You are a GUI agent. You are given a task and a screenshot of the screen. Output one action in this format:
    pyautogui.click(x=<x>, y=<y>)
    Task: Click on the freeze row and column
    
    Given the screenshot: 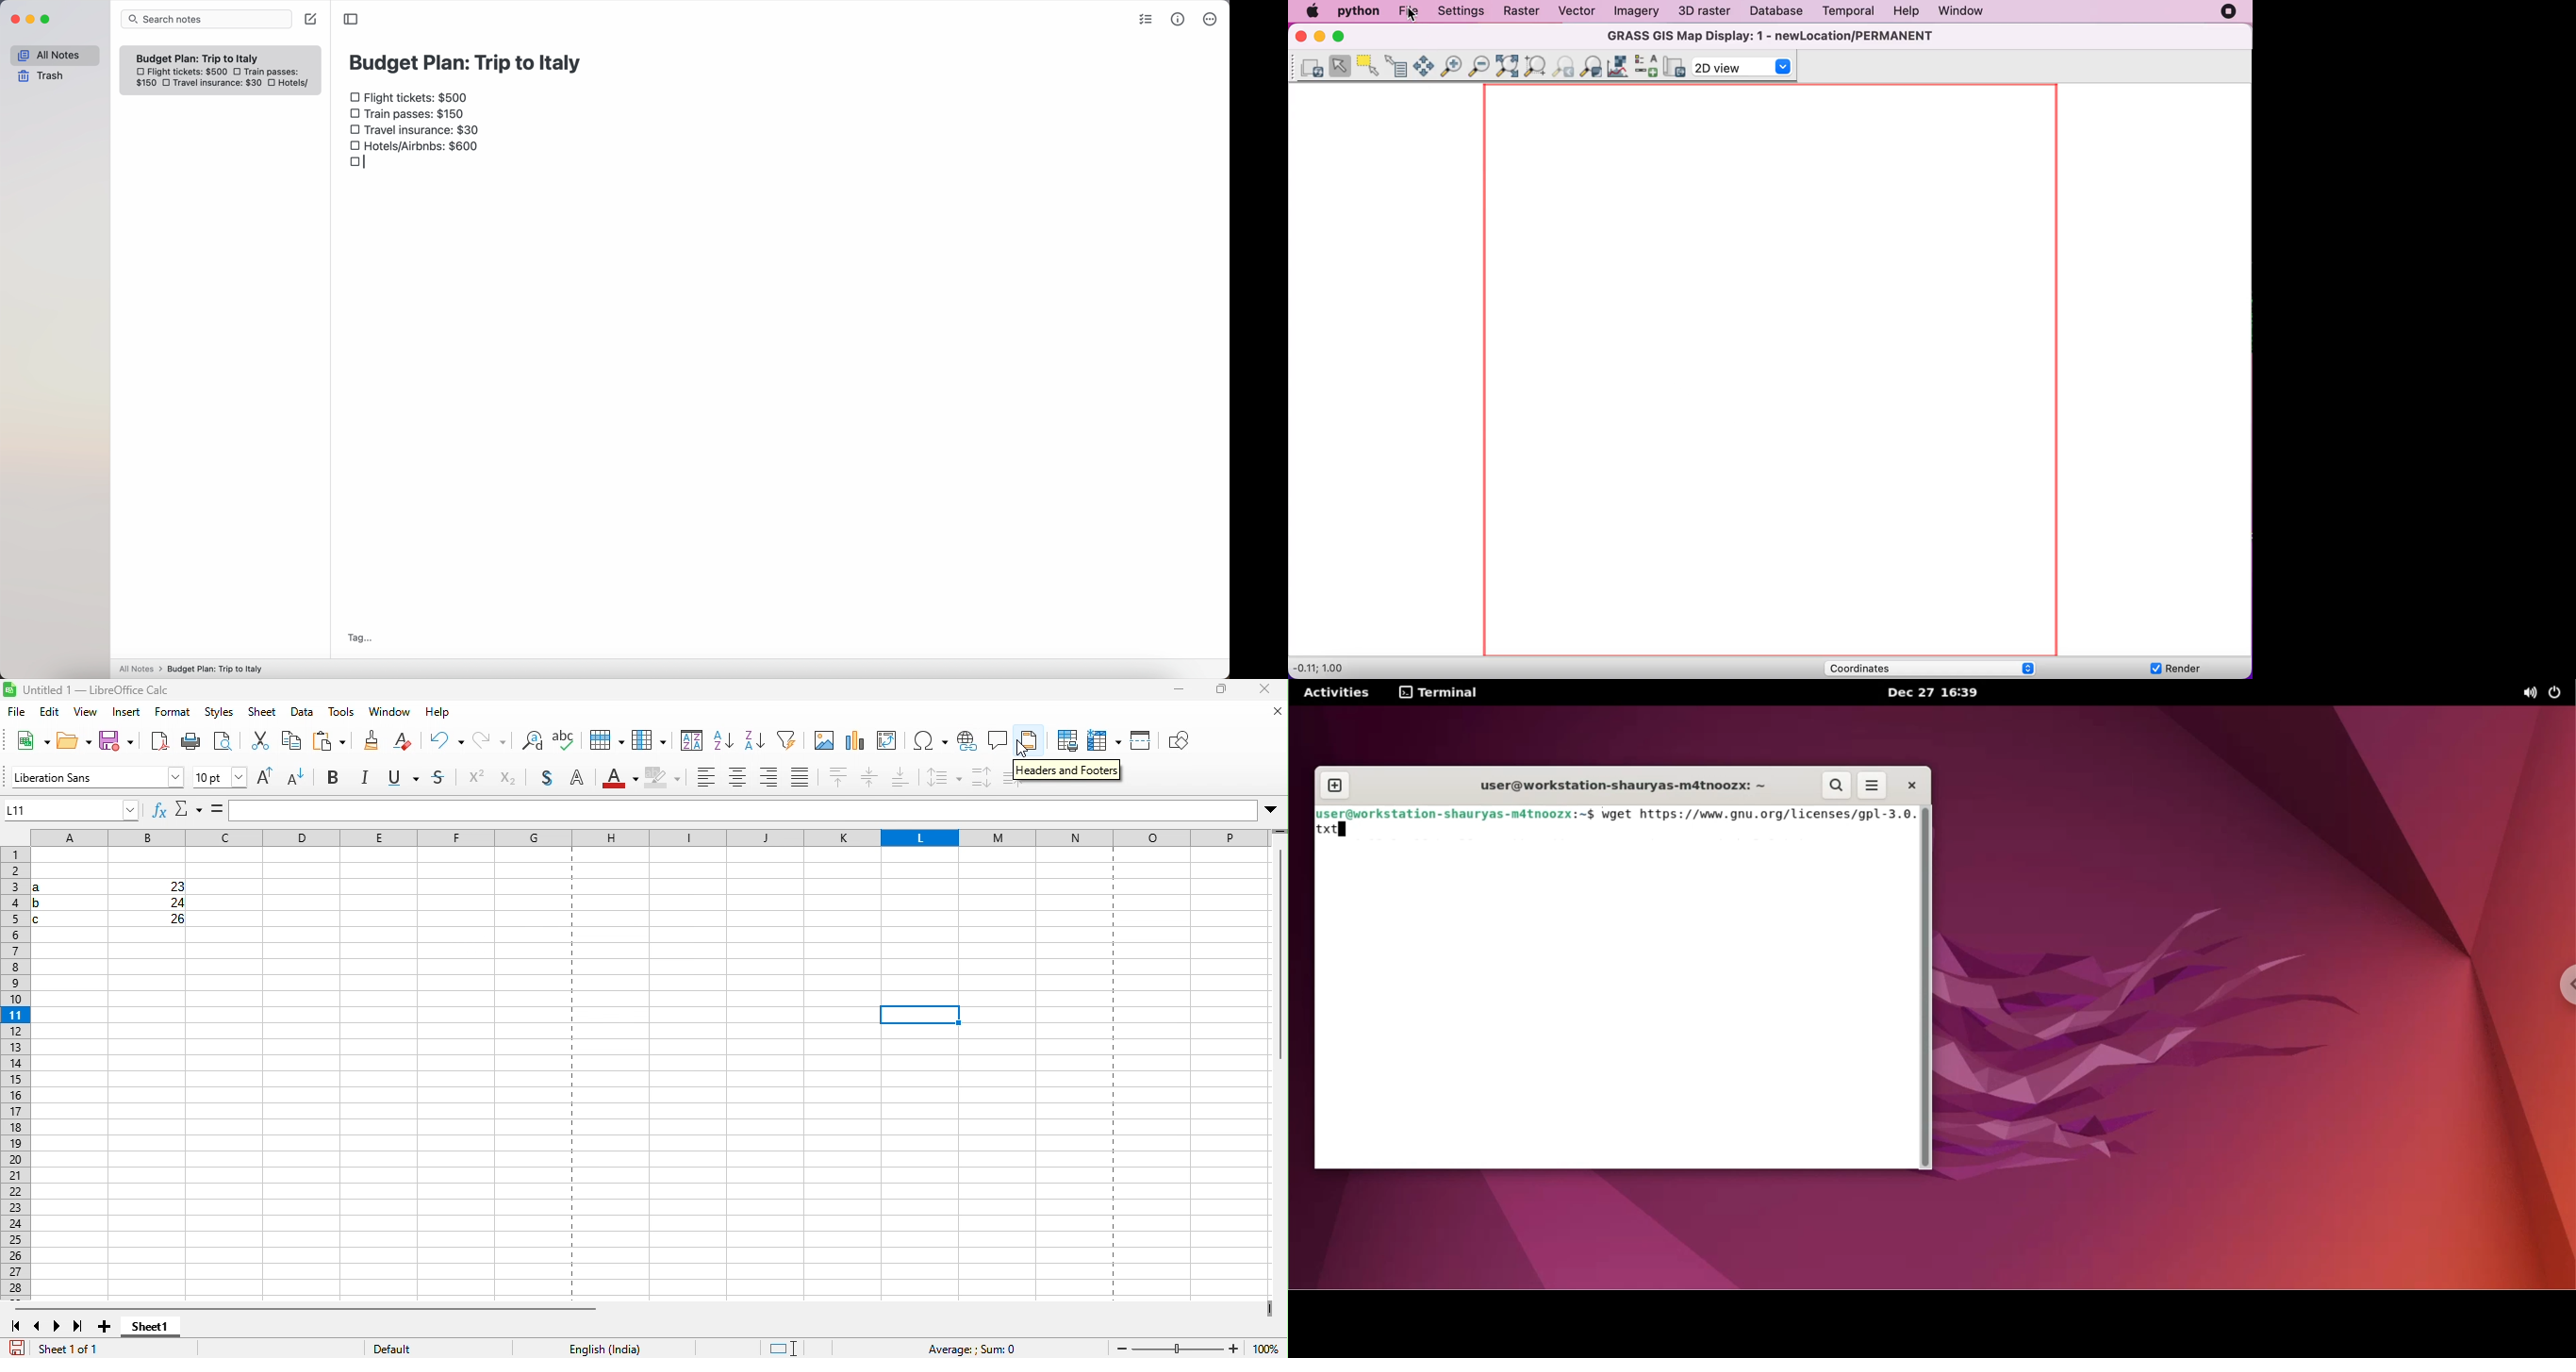 What is the action you would take?
    pyautogui.click(x=1098, y=740)
    